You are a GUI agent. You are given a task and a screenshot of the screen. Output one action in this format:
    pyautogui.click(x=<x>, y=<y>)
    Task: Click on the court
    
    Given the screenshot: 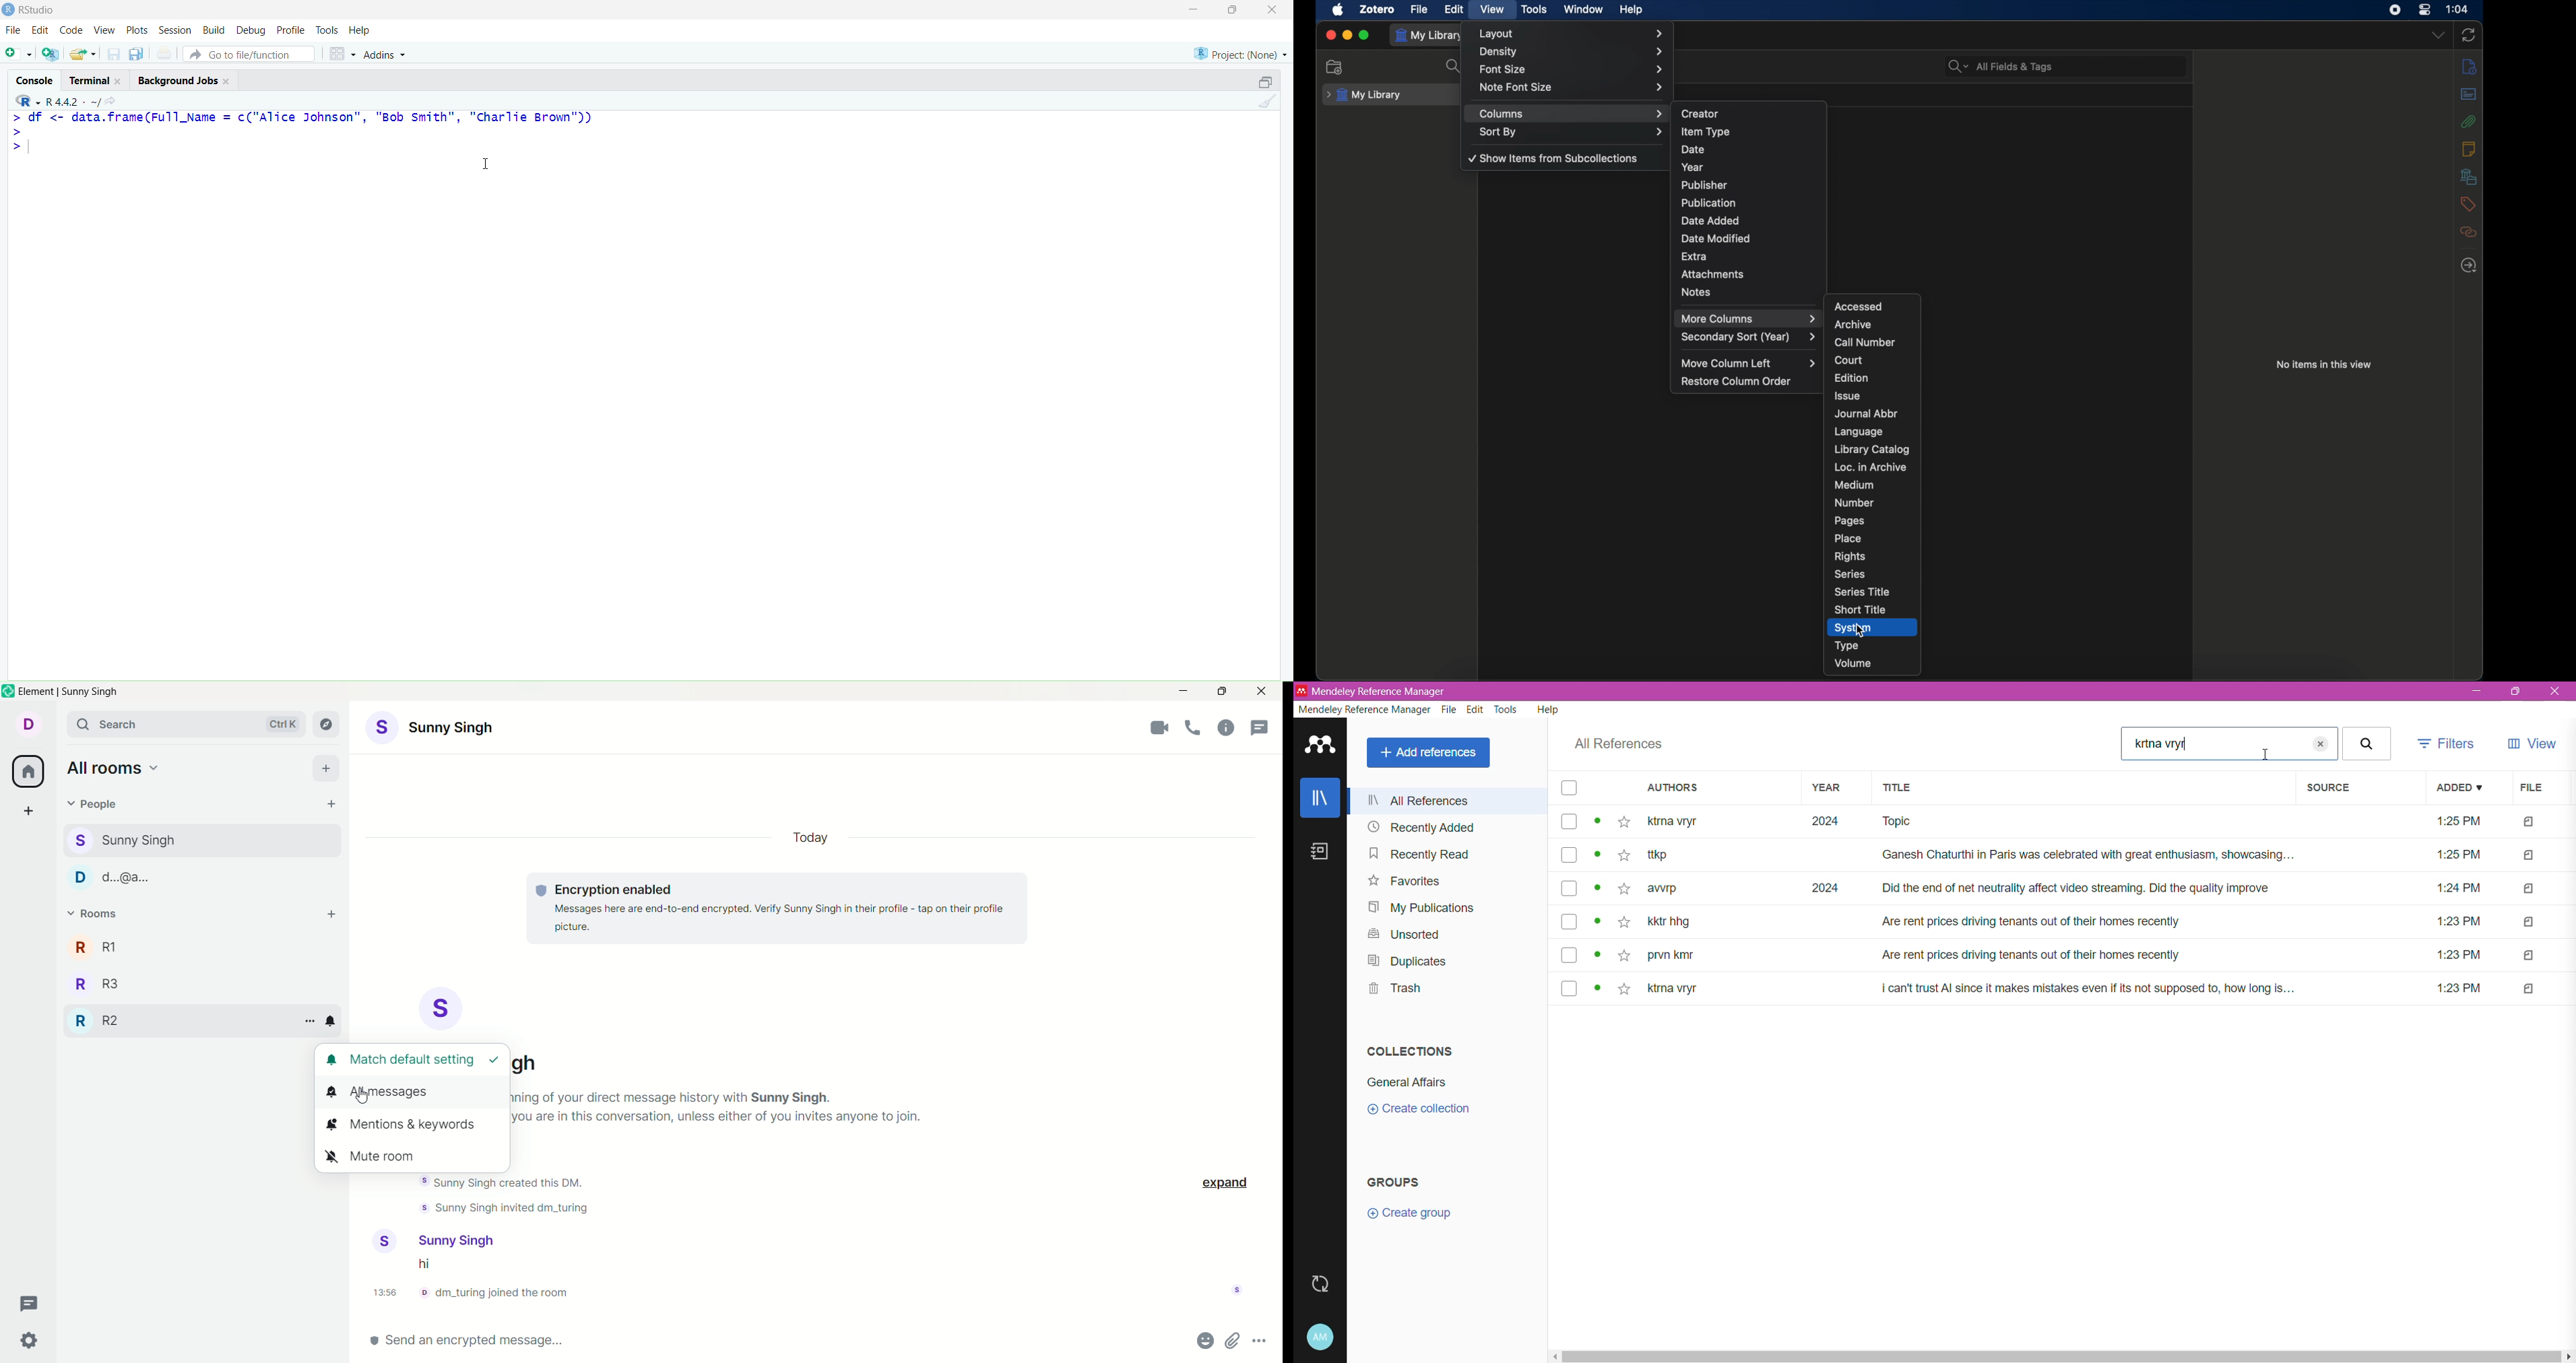 What is the action you would take?
    pyautogui.click(x=1849, y=360)
    